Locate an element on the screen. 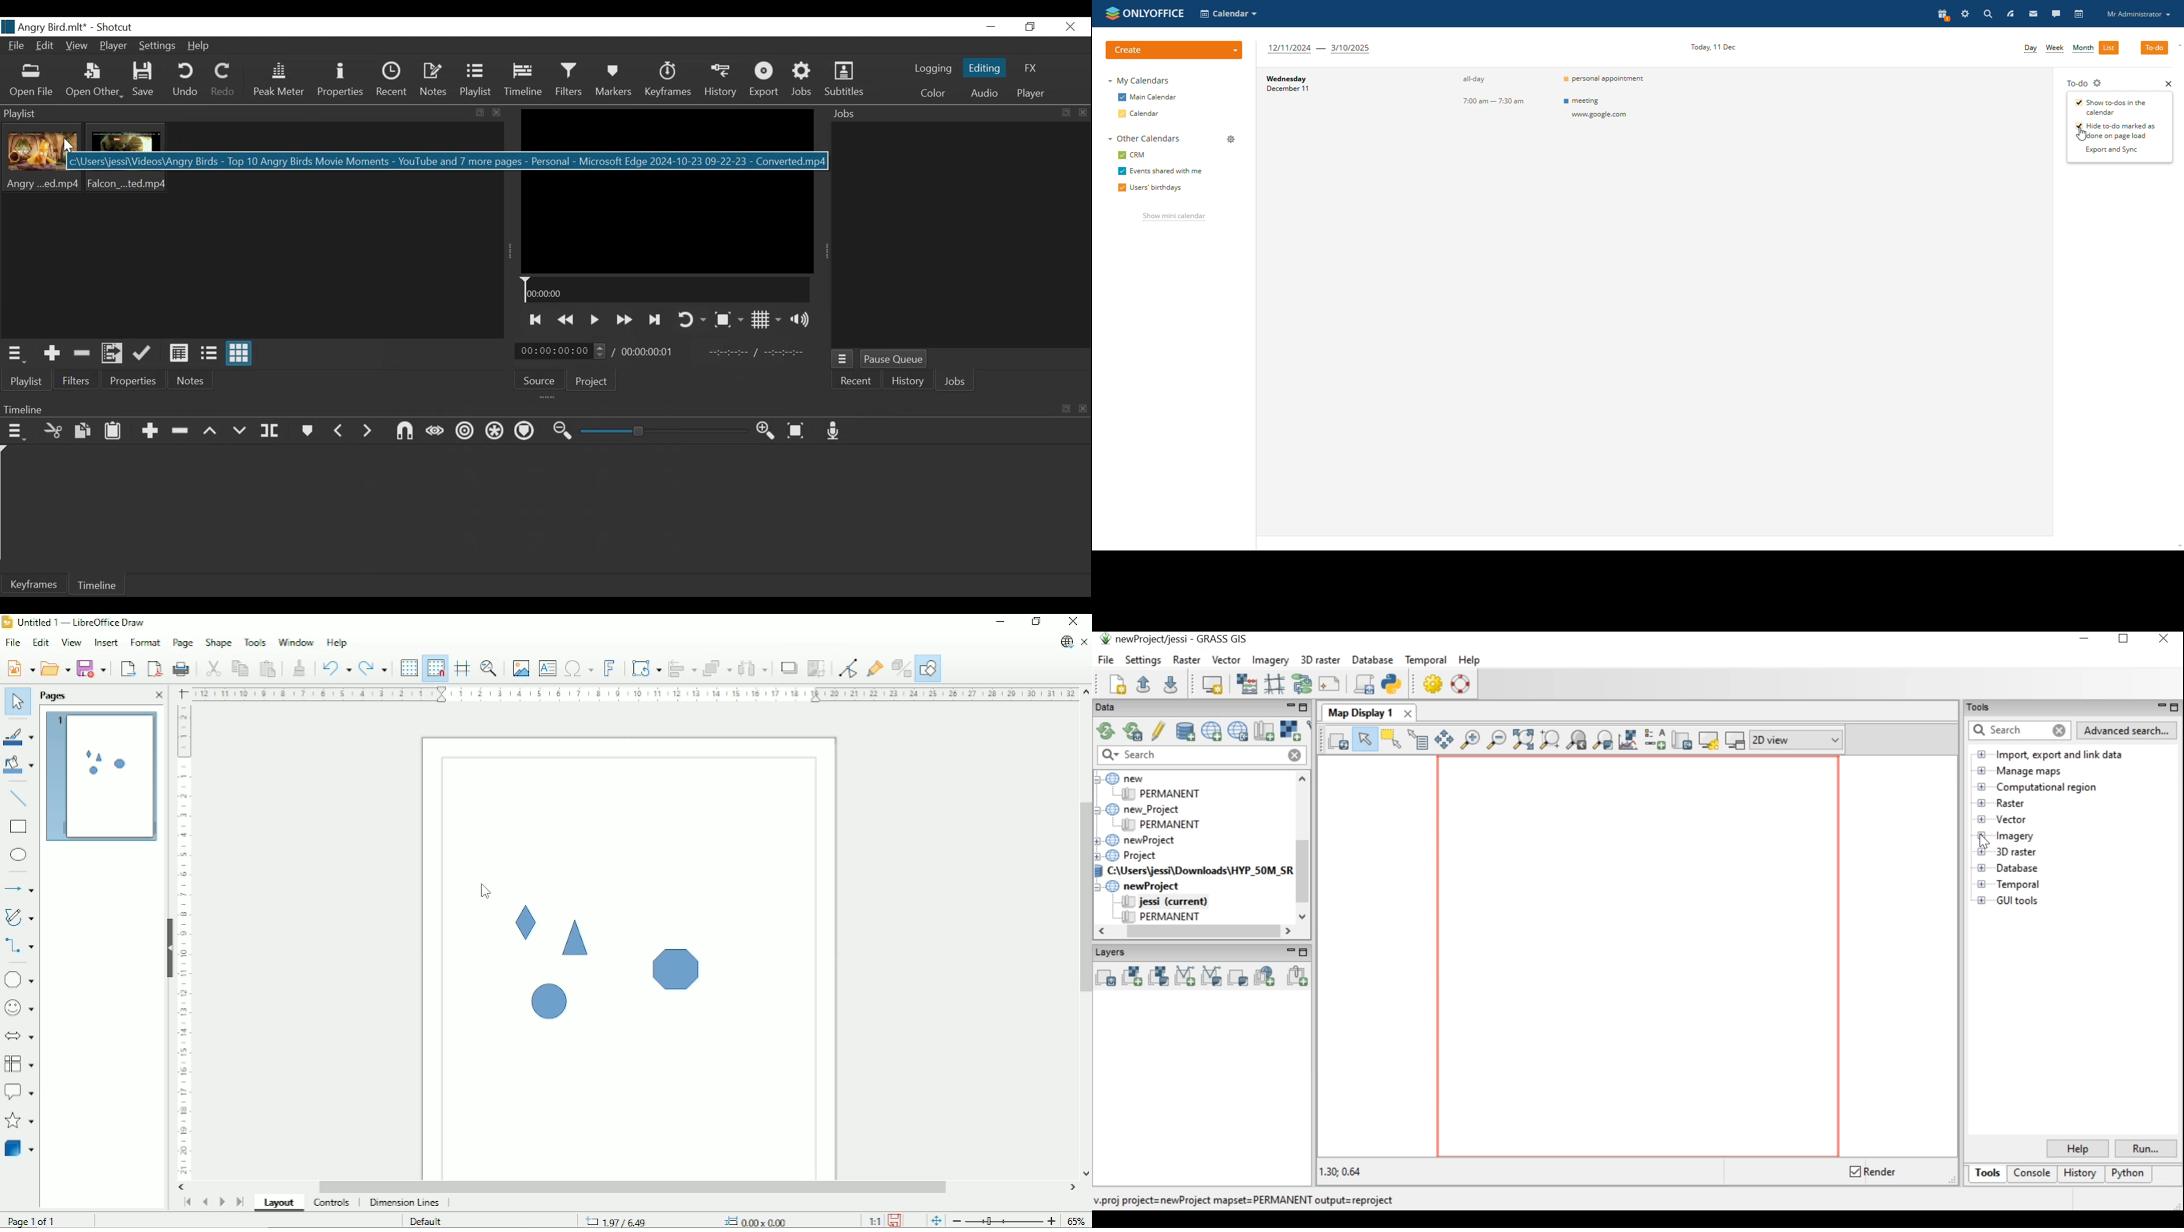 The width and height of the screenshot is (2184, 1232). Symbol shapes is located at coordinates (19, 1008).